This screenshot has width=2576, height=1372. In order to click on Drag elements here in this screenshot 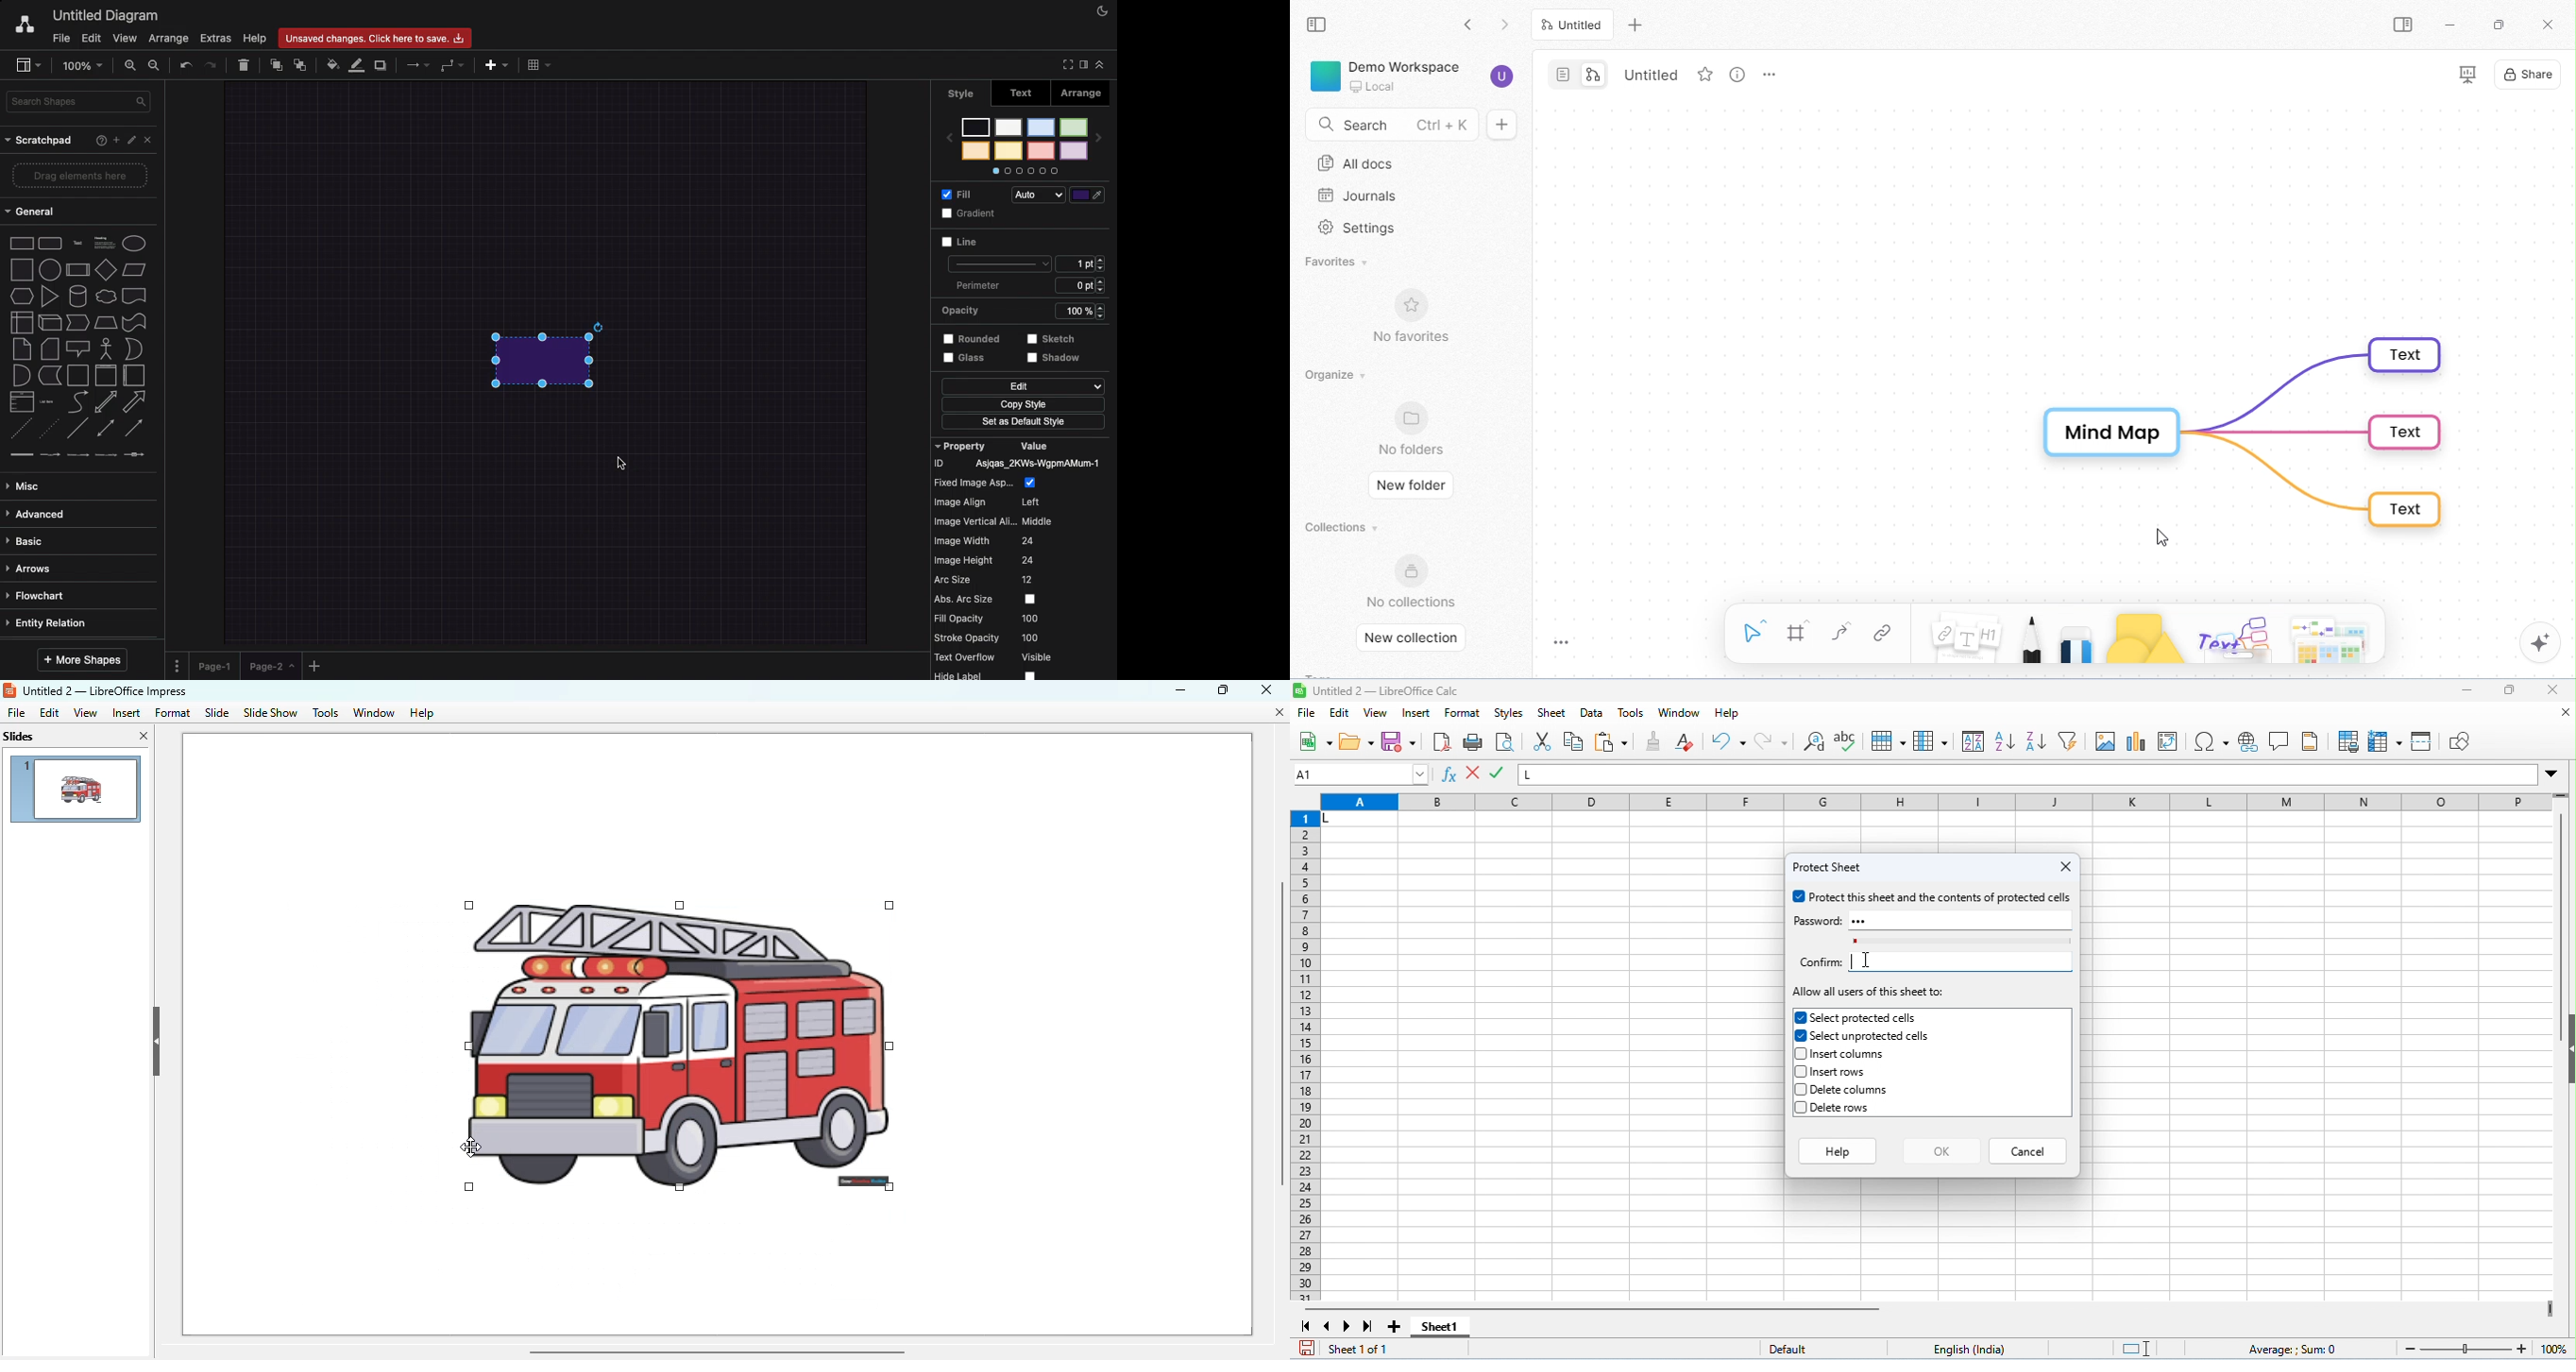, I will do `click(81, 176)`.